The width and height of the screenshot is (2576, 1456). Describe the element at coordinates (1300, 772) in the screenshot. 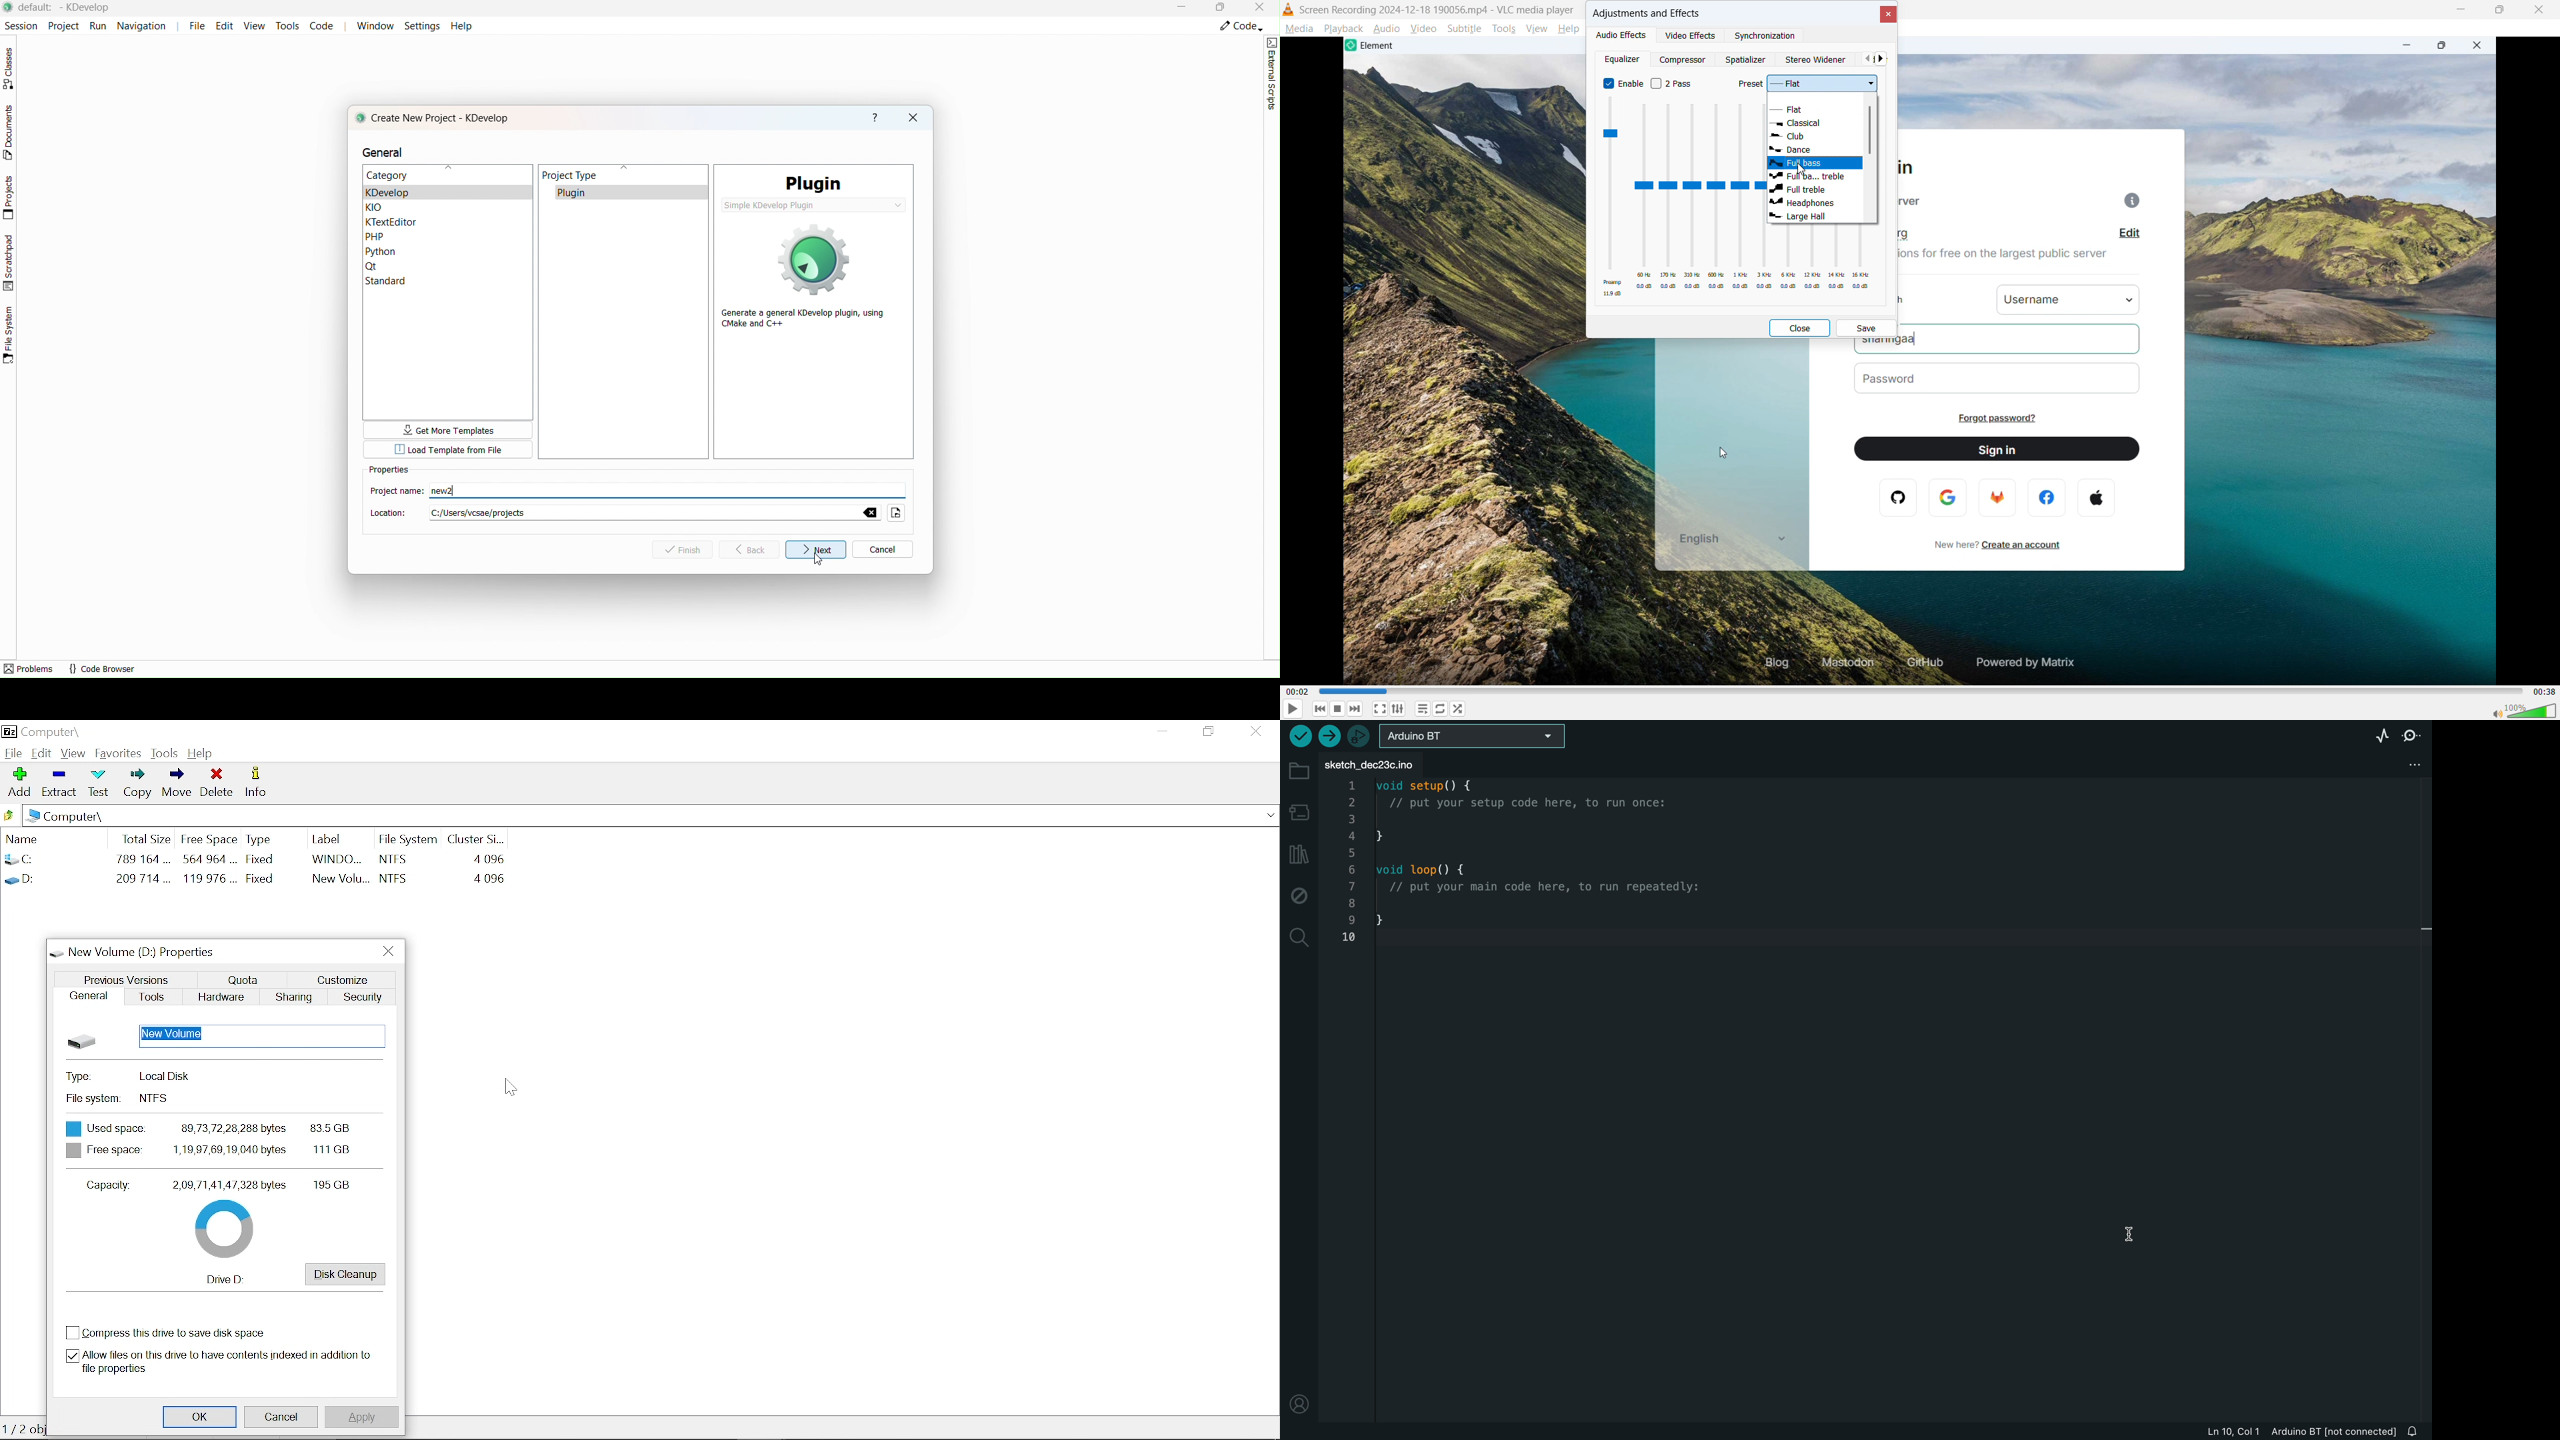

I see `folder` at that location.